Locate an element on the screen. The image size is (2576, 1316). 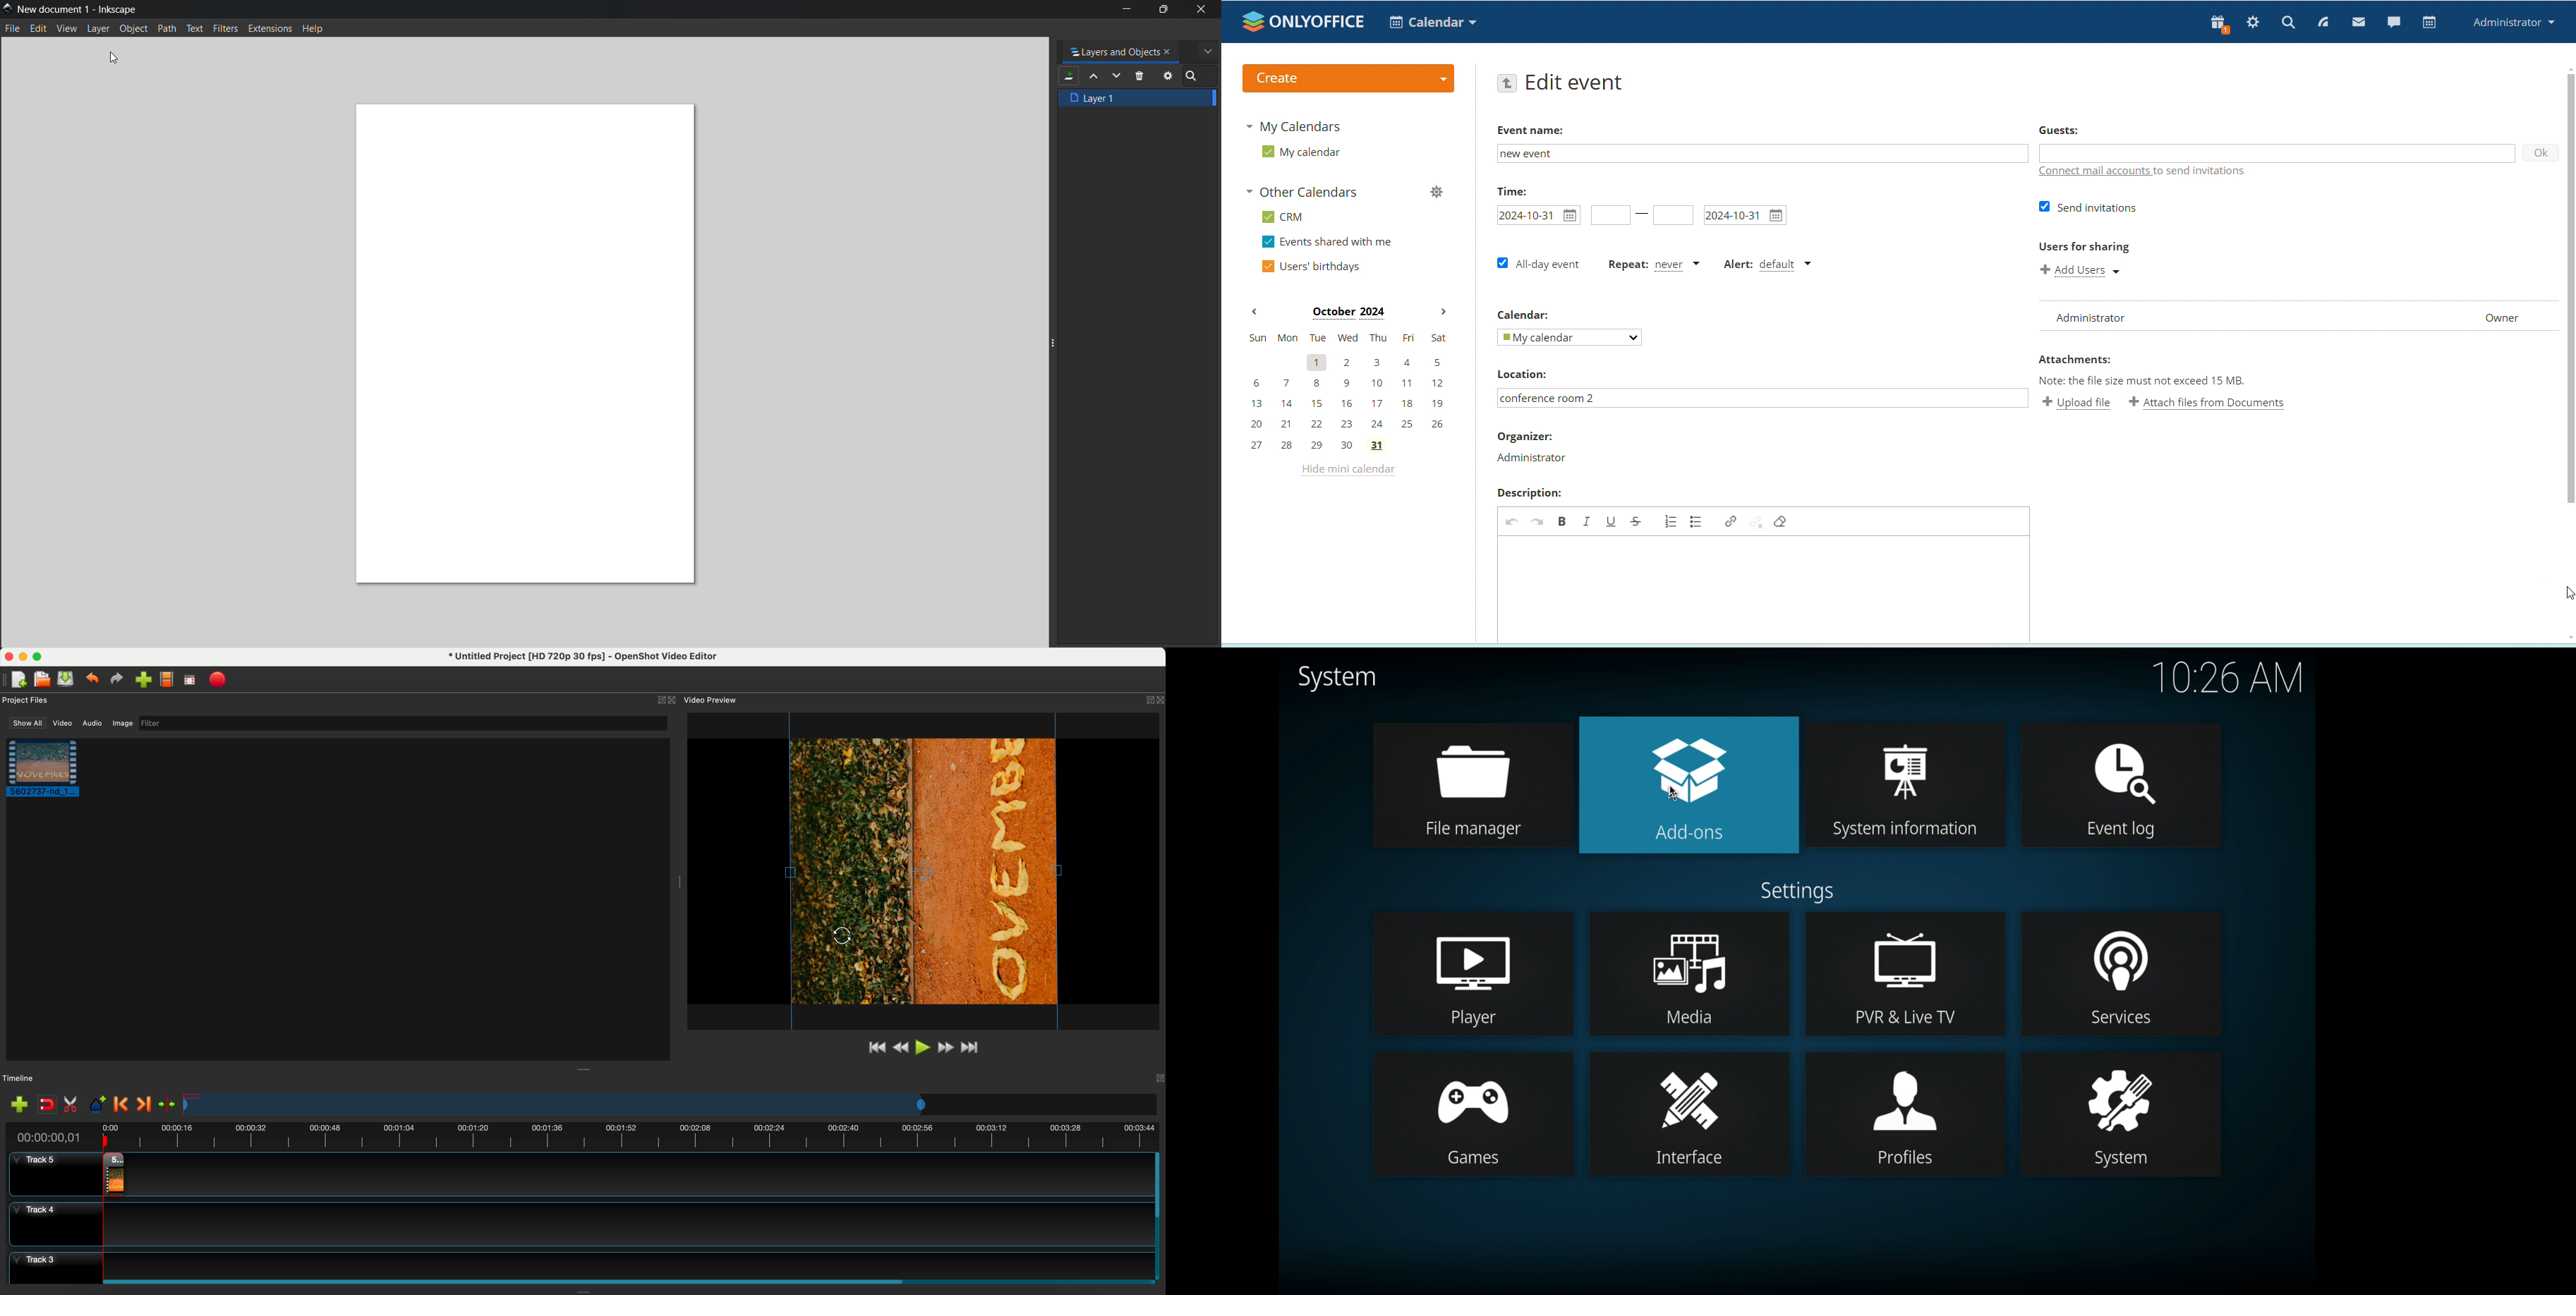
 is located at coordinates (1156, 1078).